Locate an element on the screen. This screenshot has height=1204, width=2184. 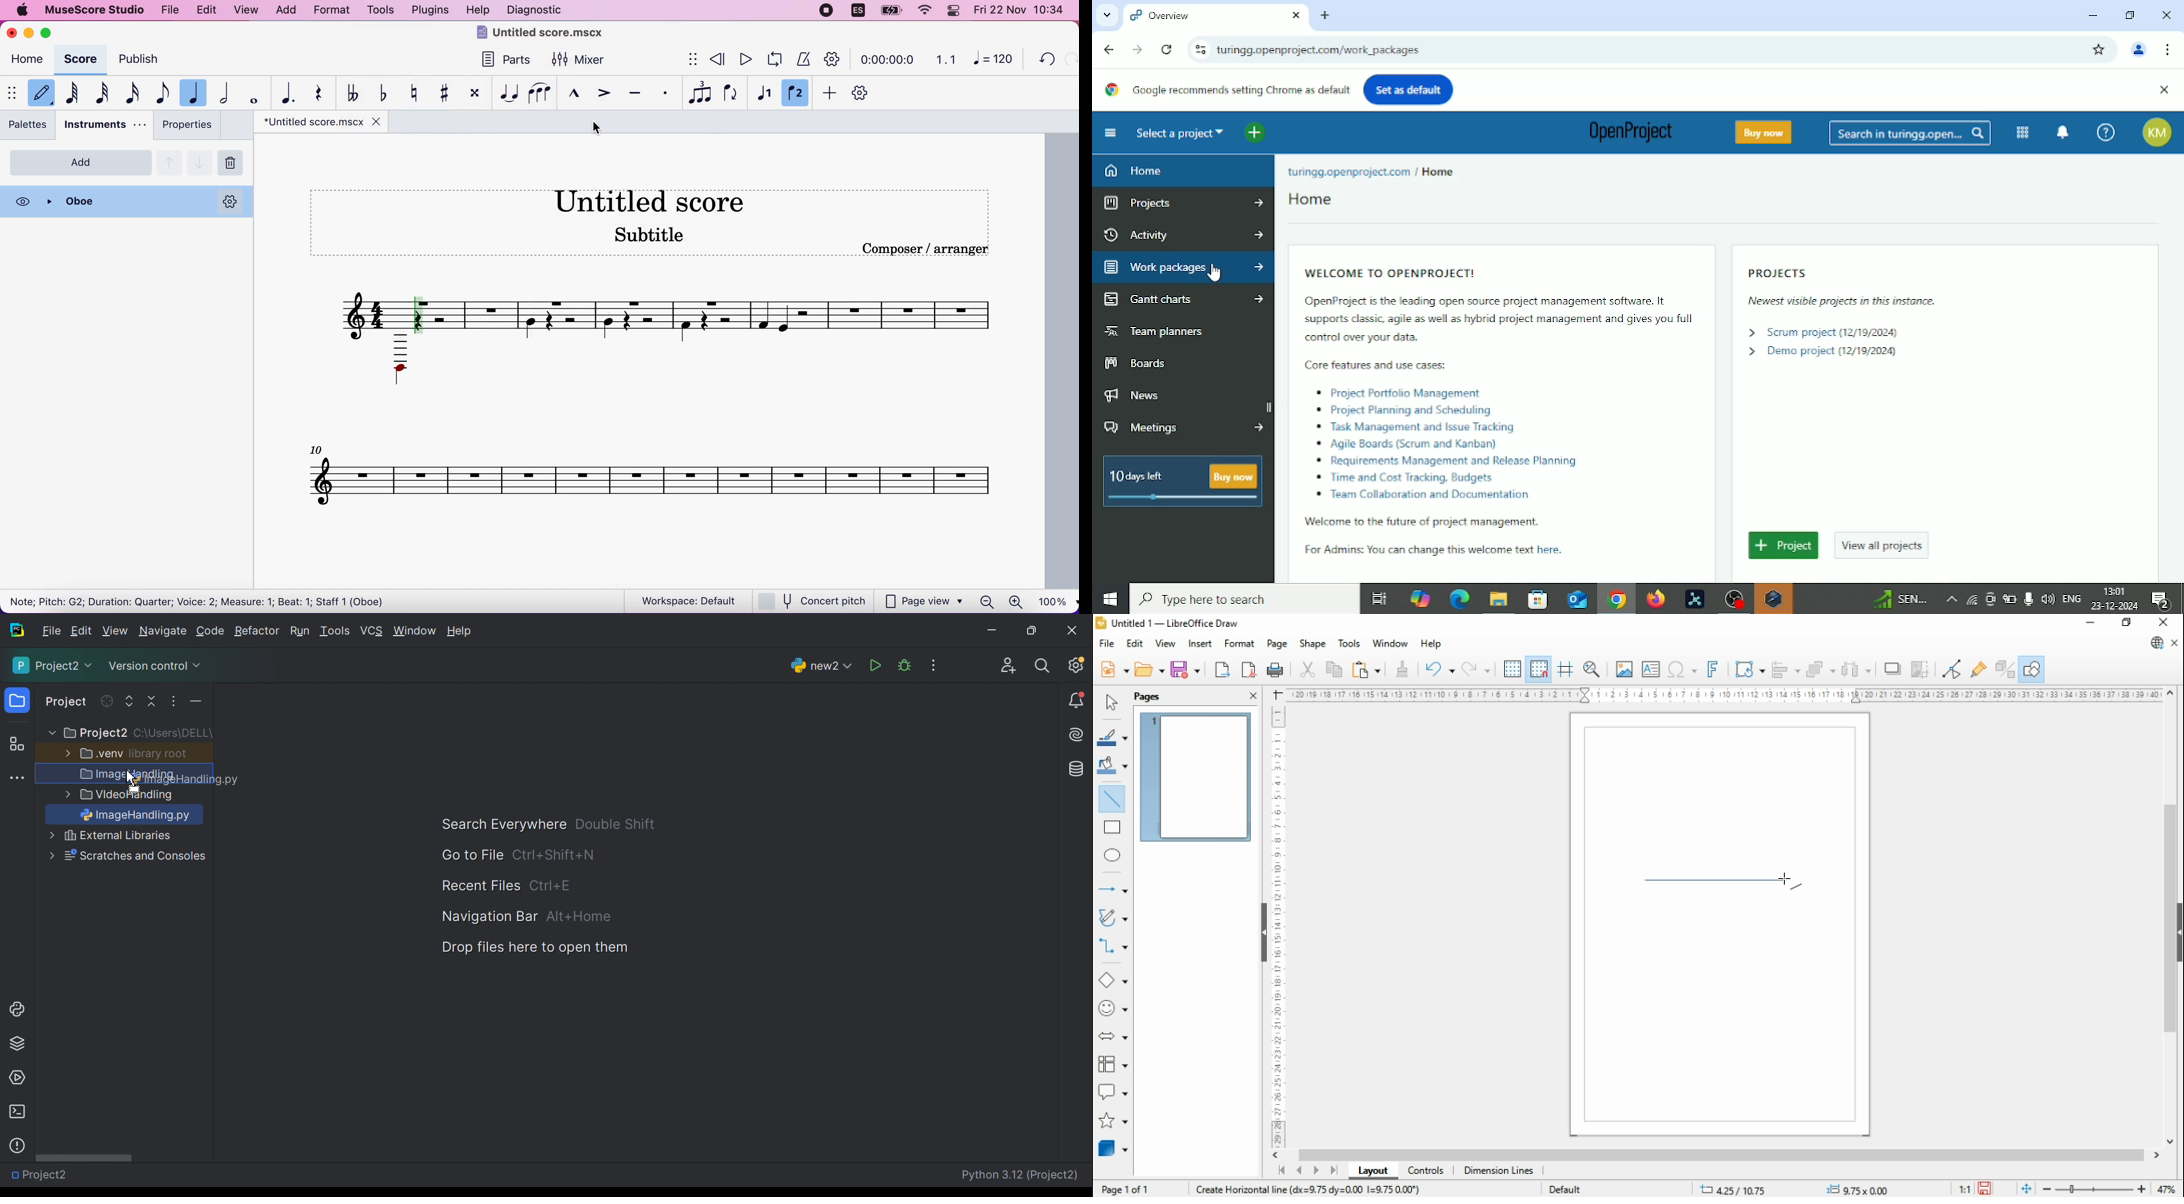
restore is located at coordinates (2128, 623).